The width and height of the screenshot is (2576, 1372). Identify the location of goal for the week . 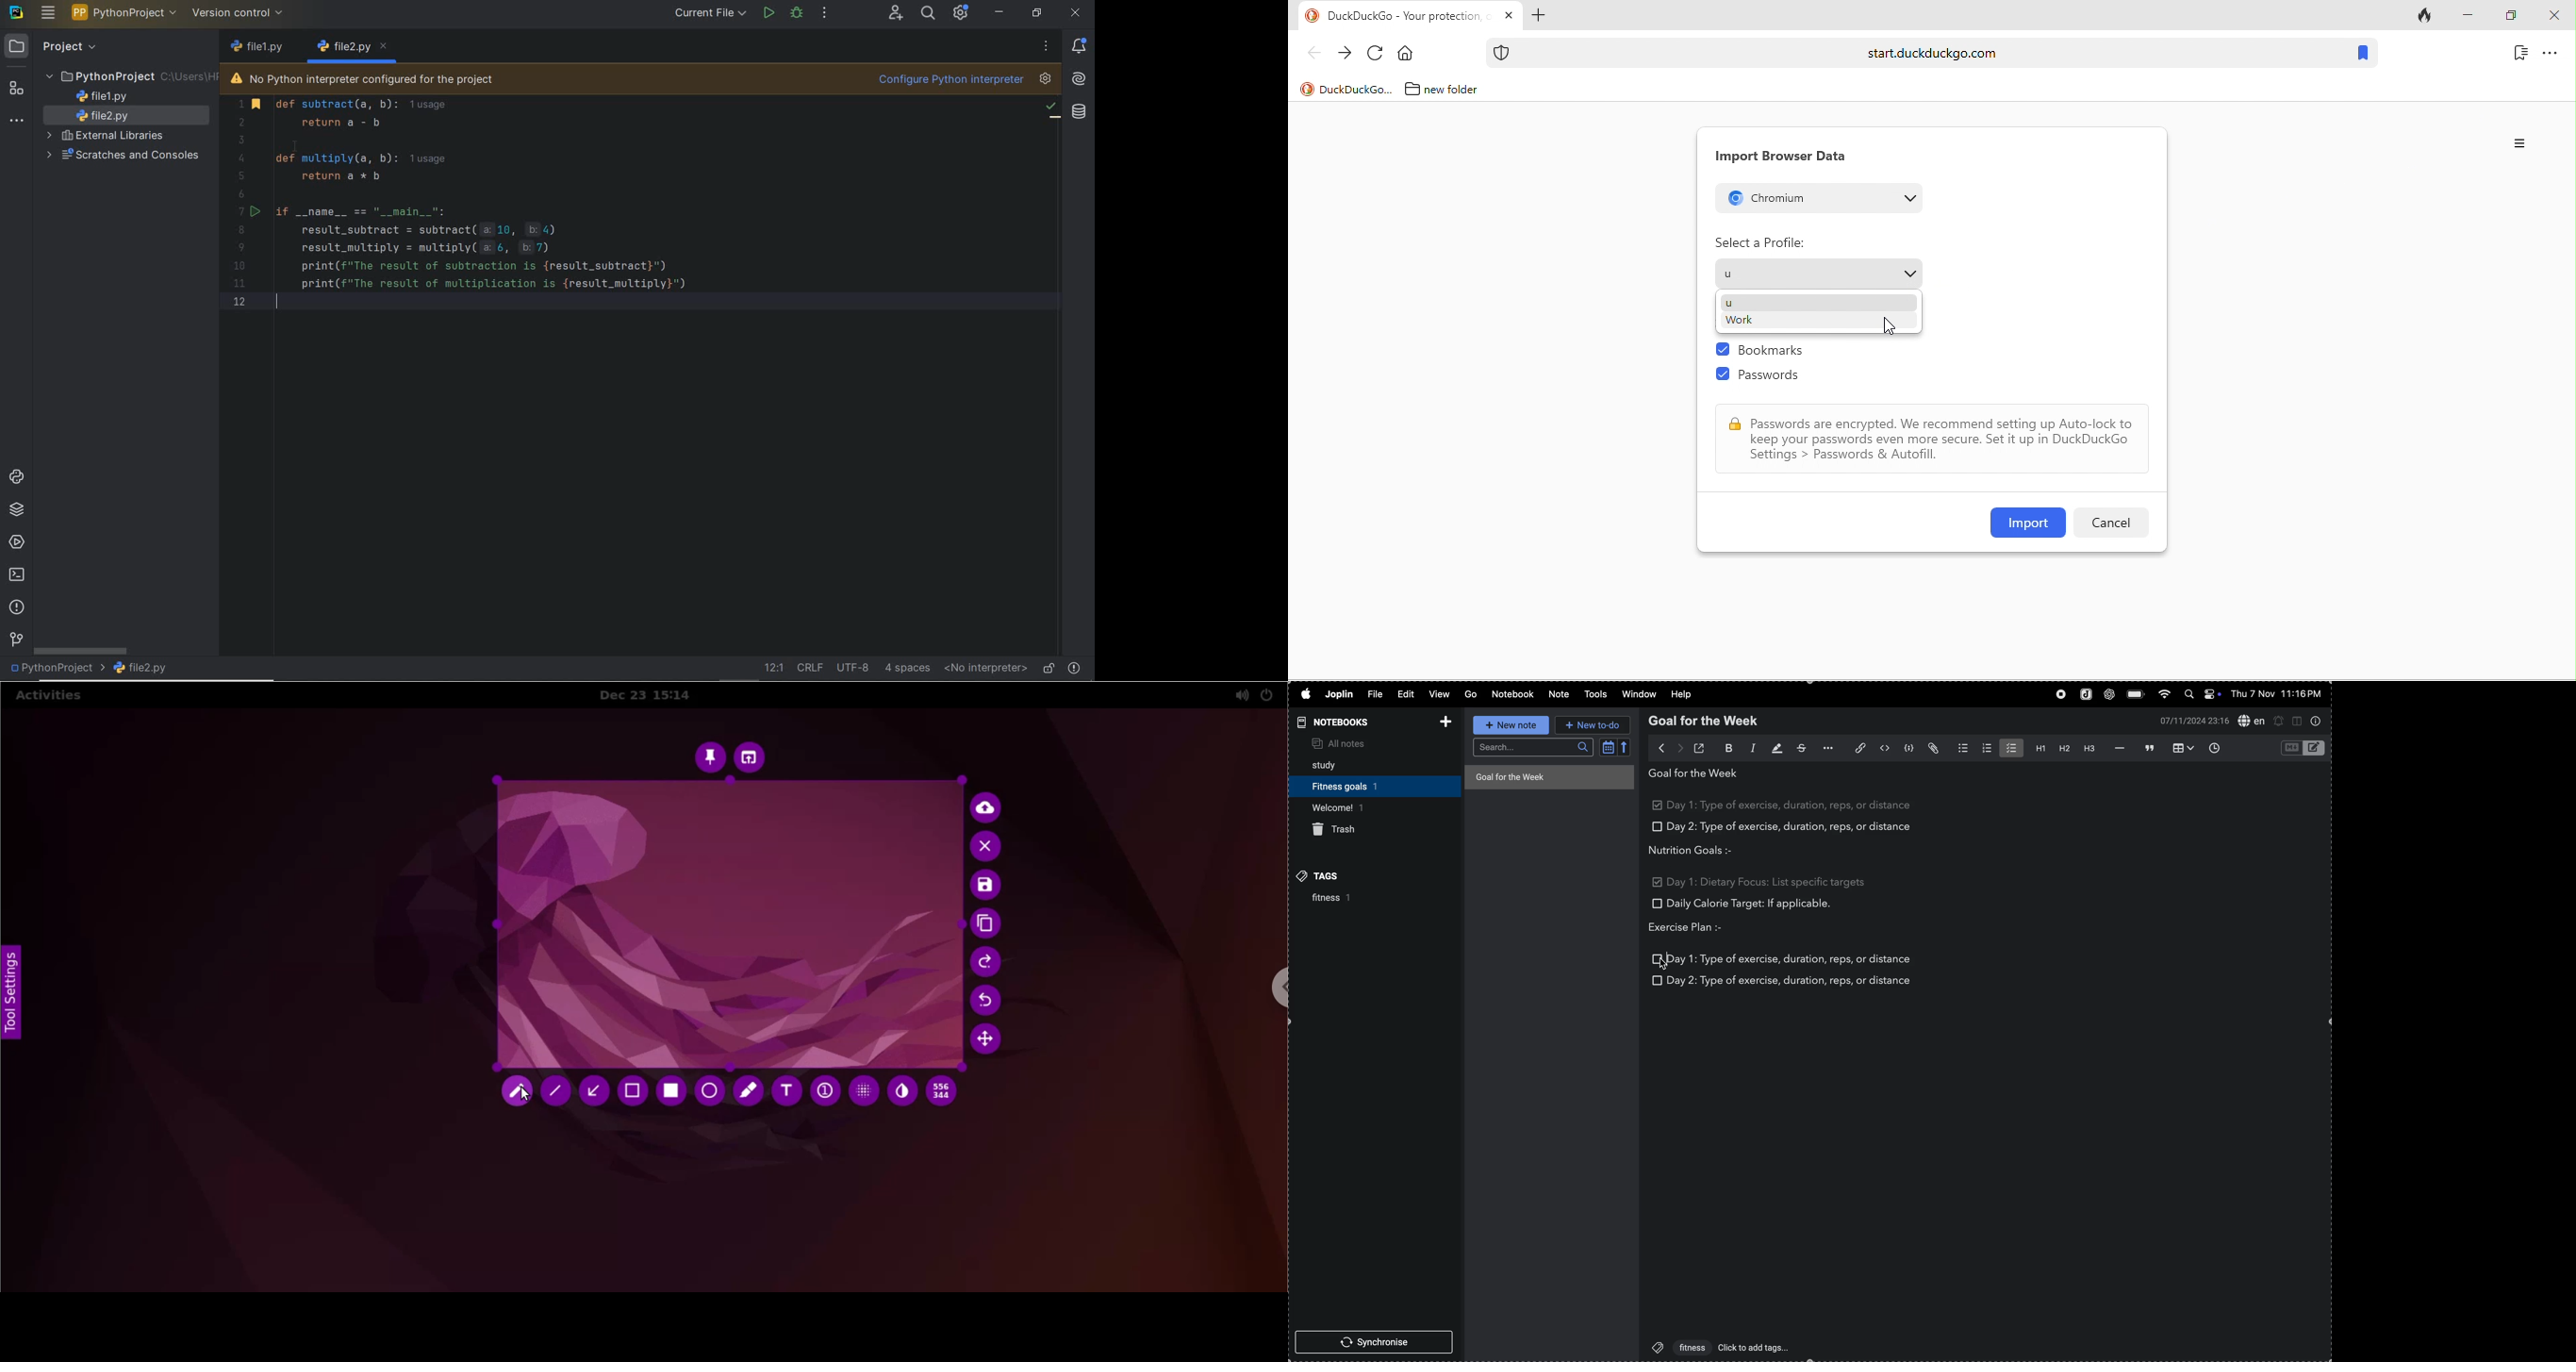
(1697, 775).